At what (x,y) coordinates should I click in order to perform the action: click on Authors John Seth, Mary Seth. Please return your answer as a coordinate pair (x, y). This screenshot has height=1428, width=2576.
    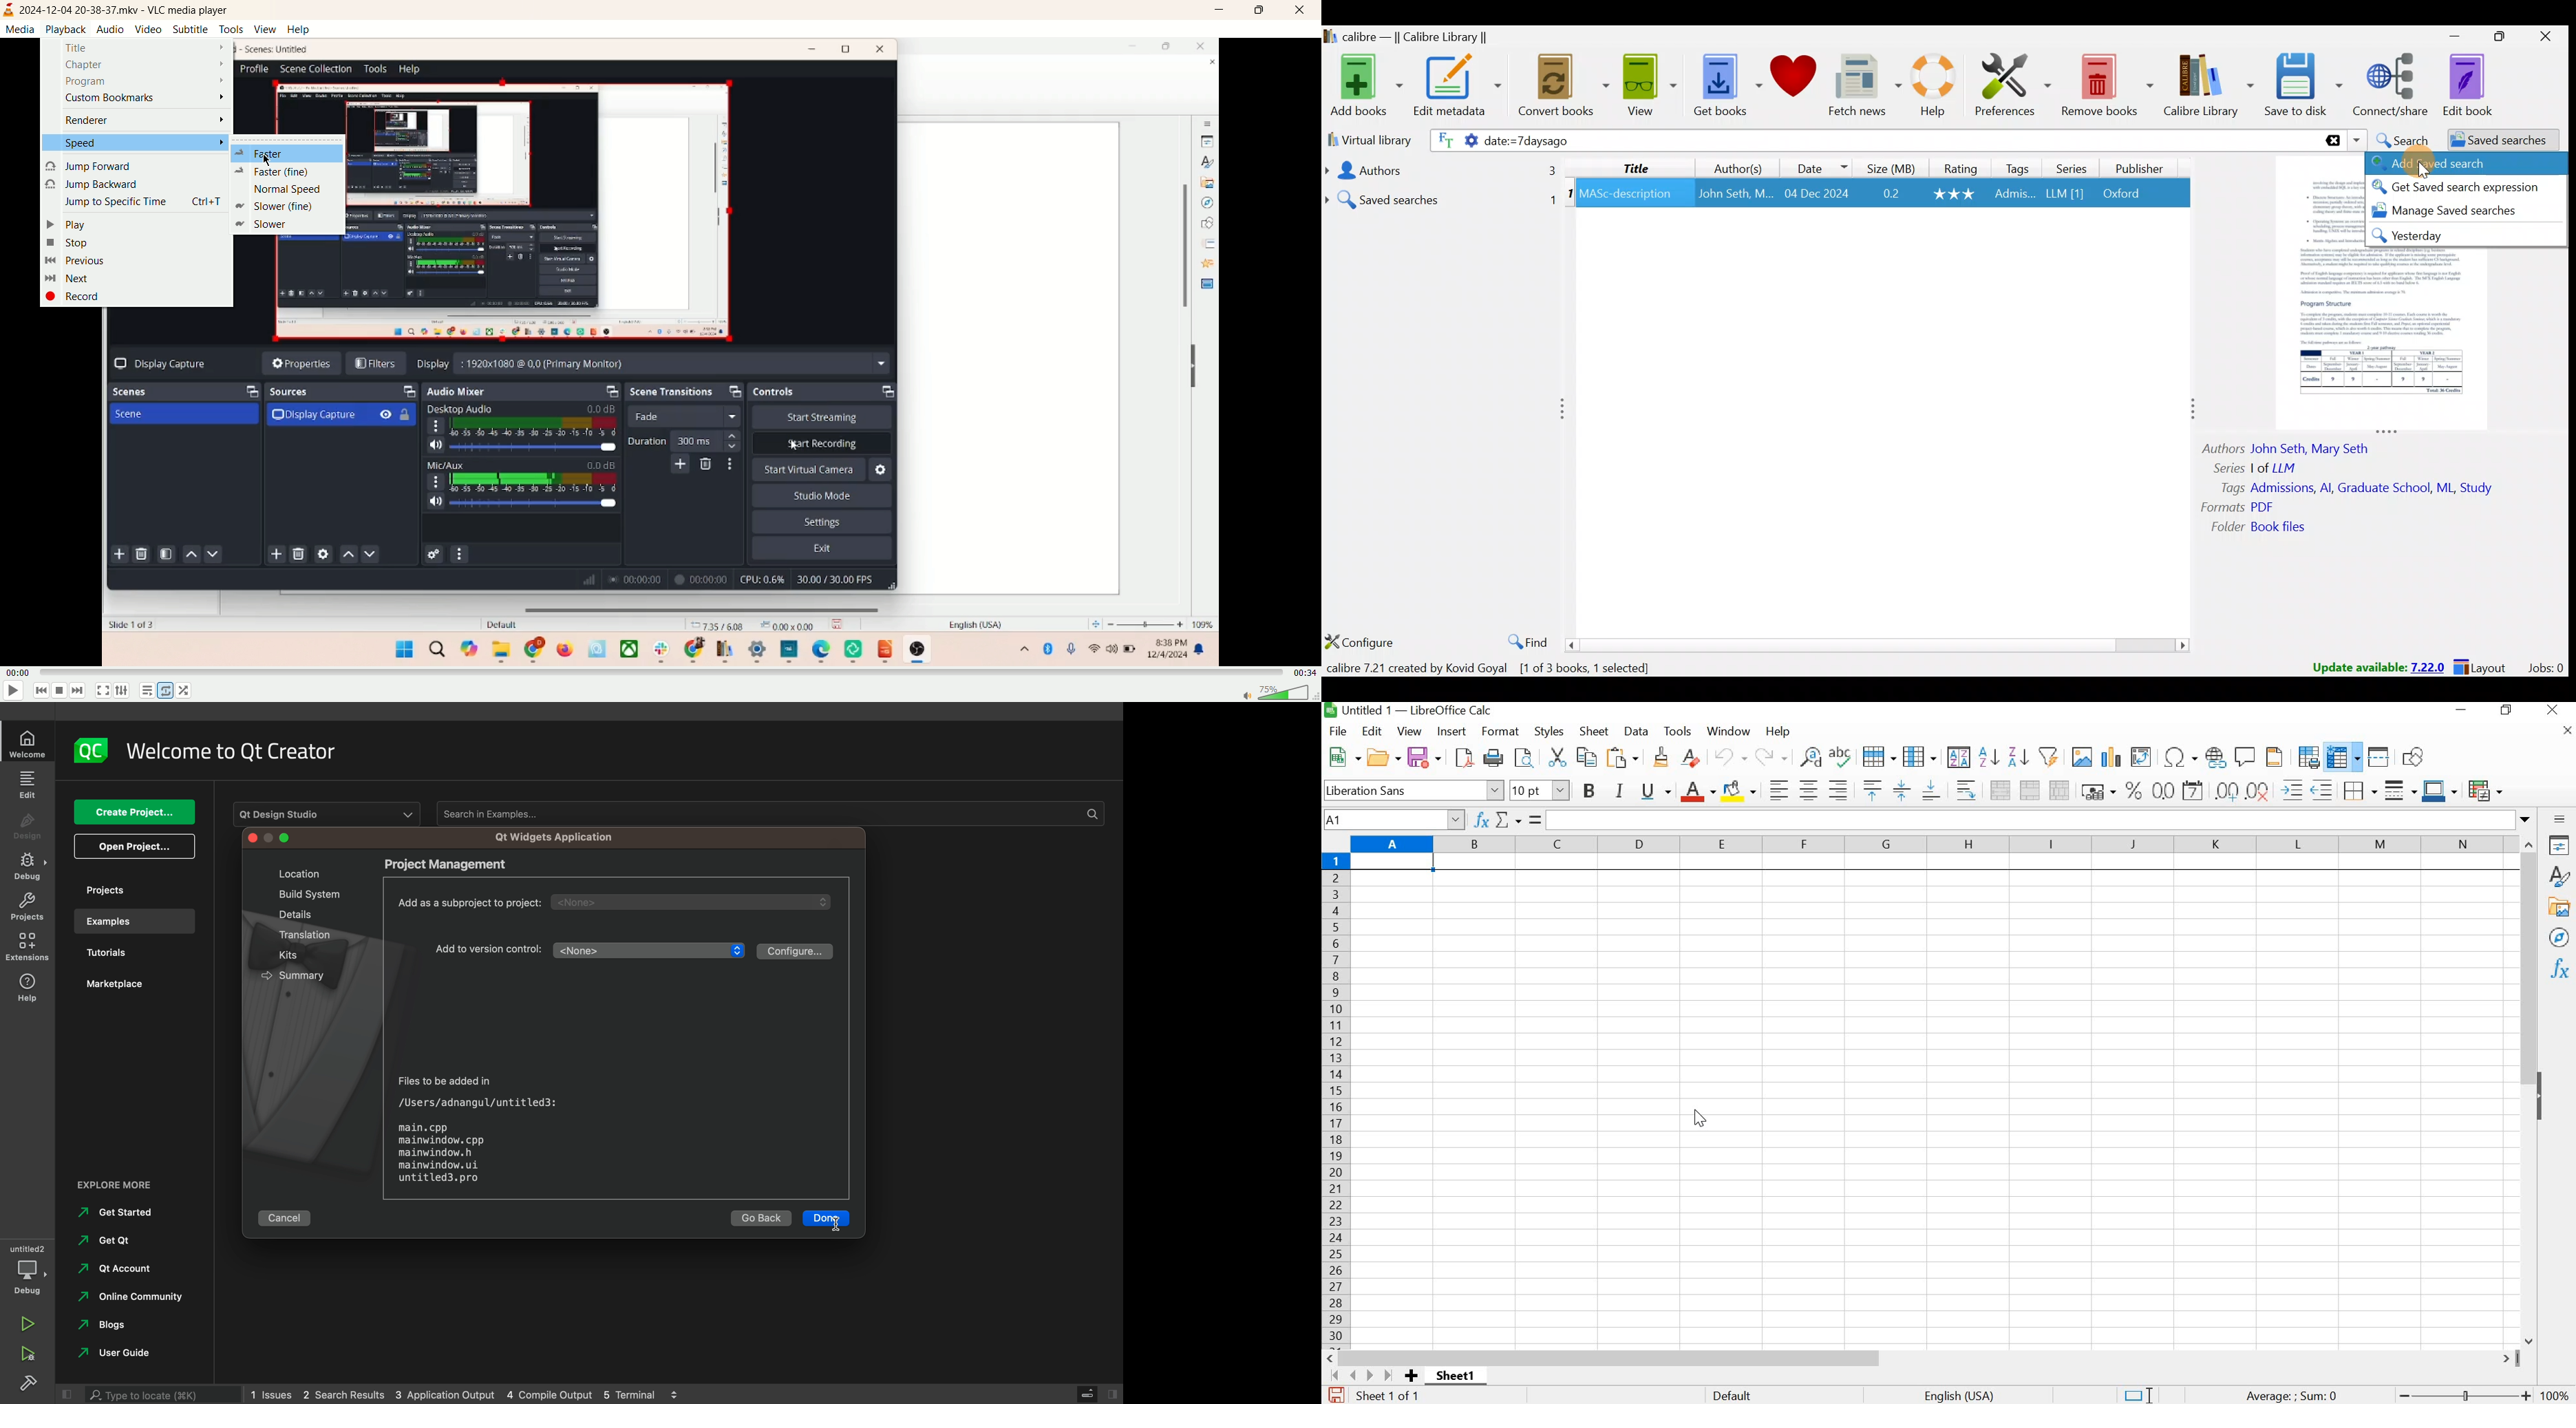
    Looking at the image, I should click on (2296, 447).